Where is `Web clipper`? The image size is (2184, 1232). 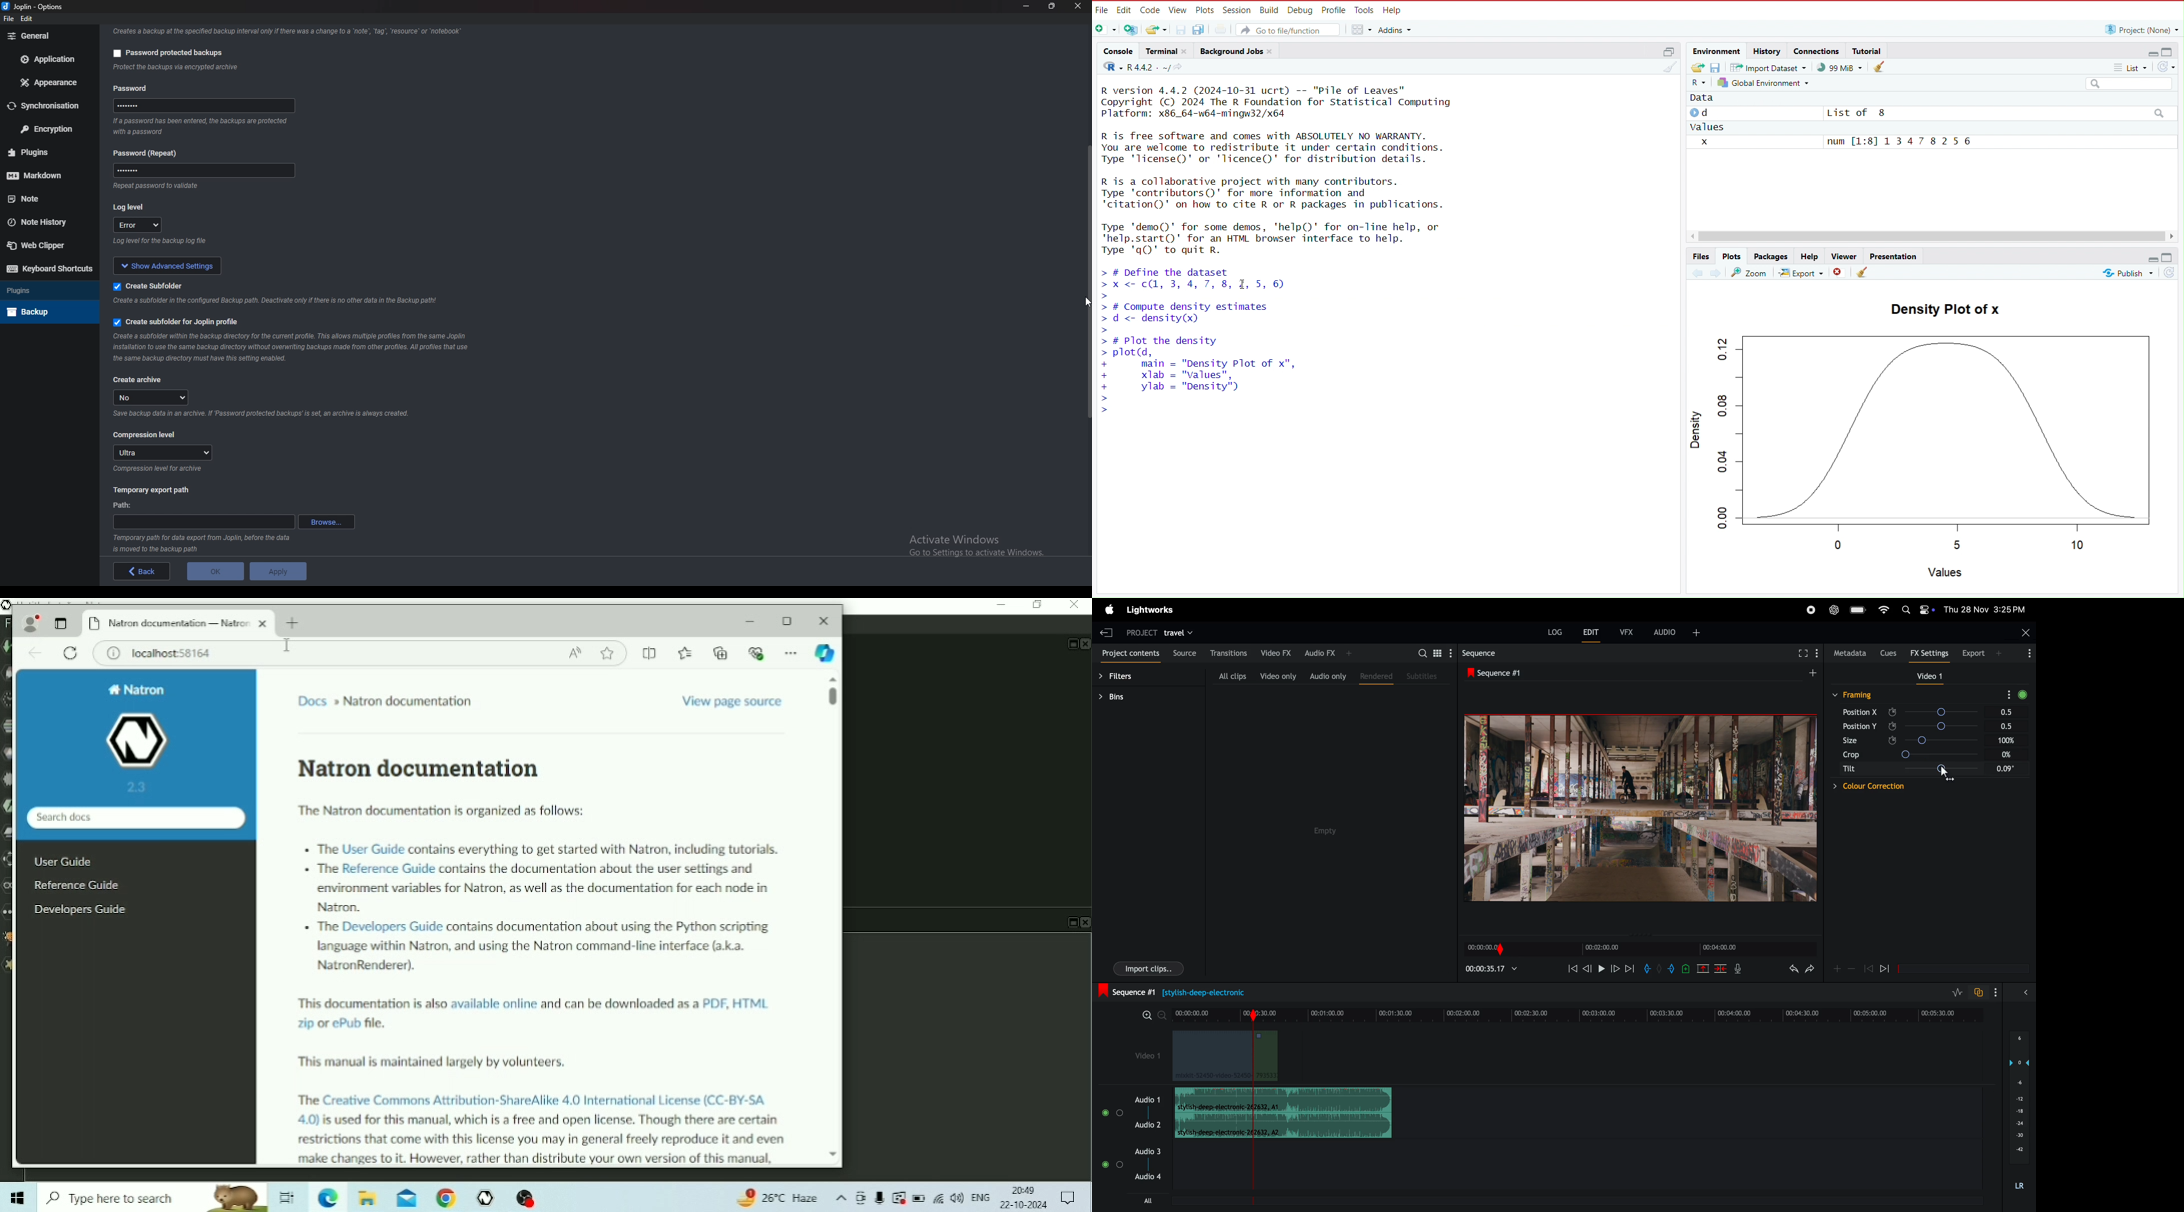 Web clipper is located at coordinates (43, 245).